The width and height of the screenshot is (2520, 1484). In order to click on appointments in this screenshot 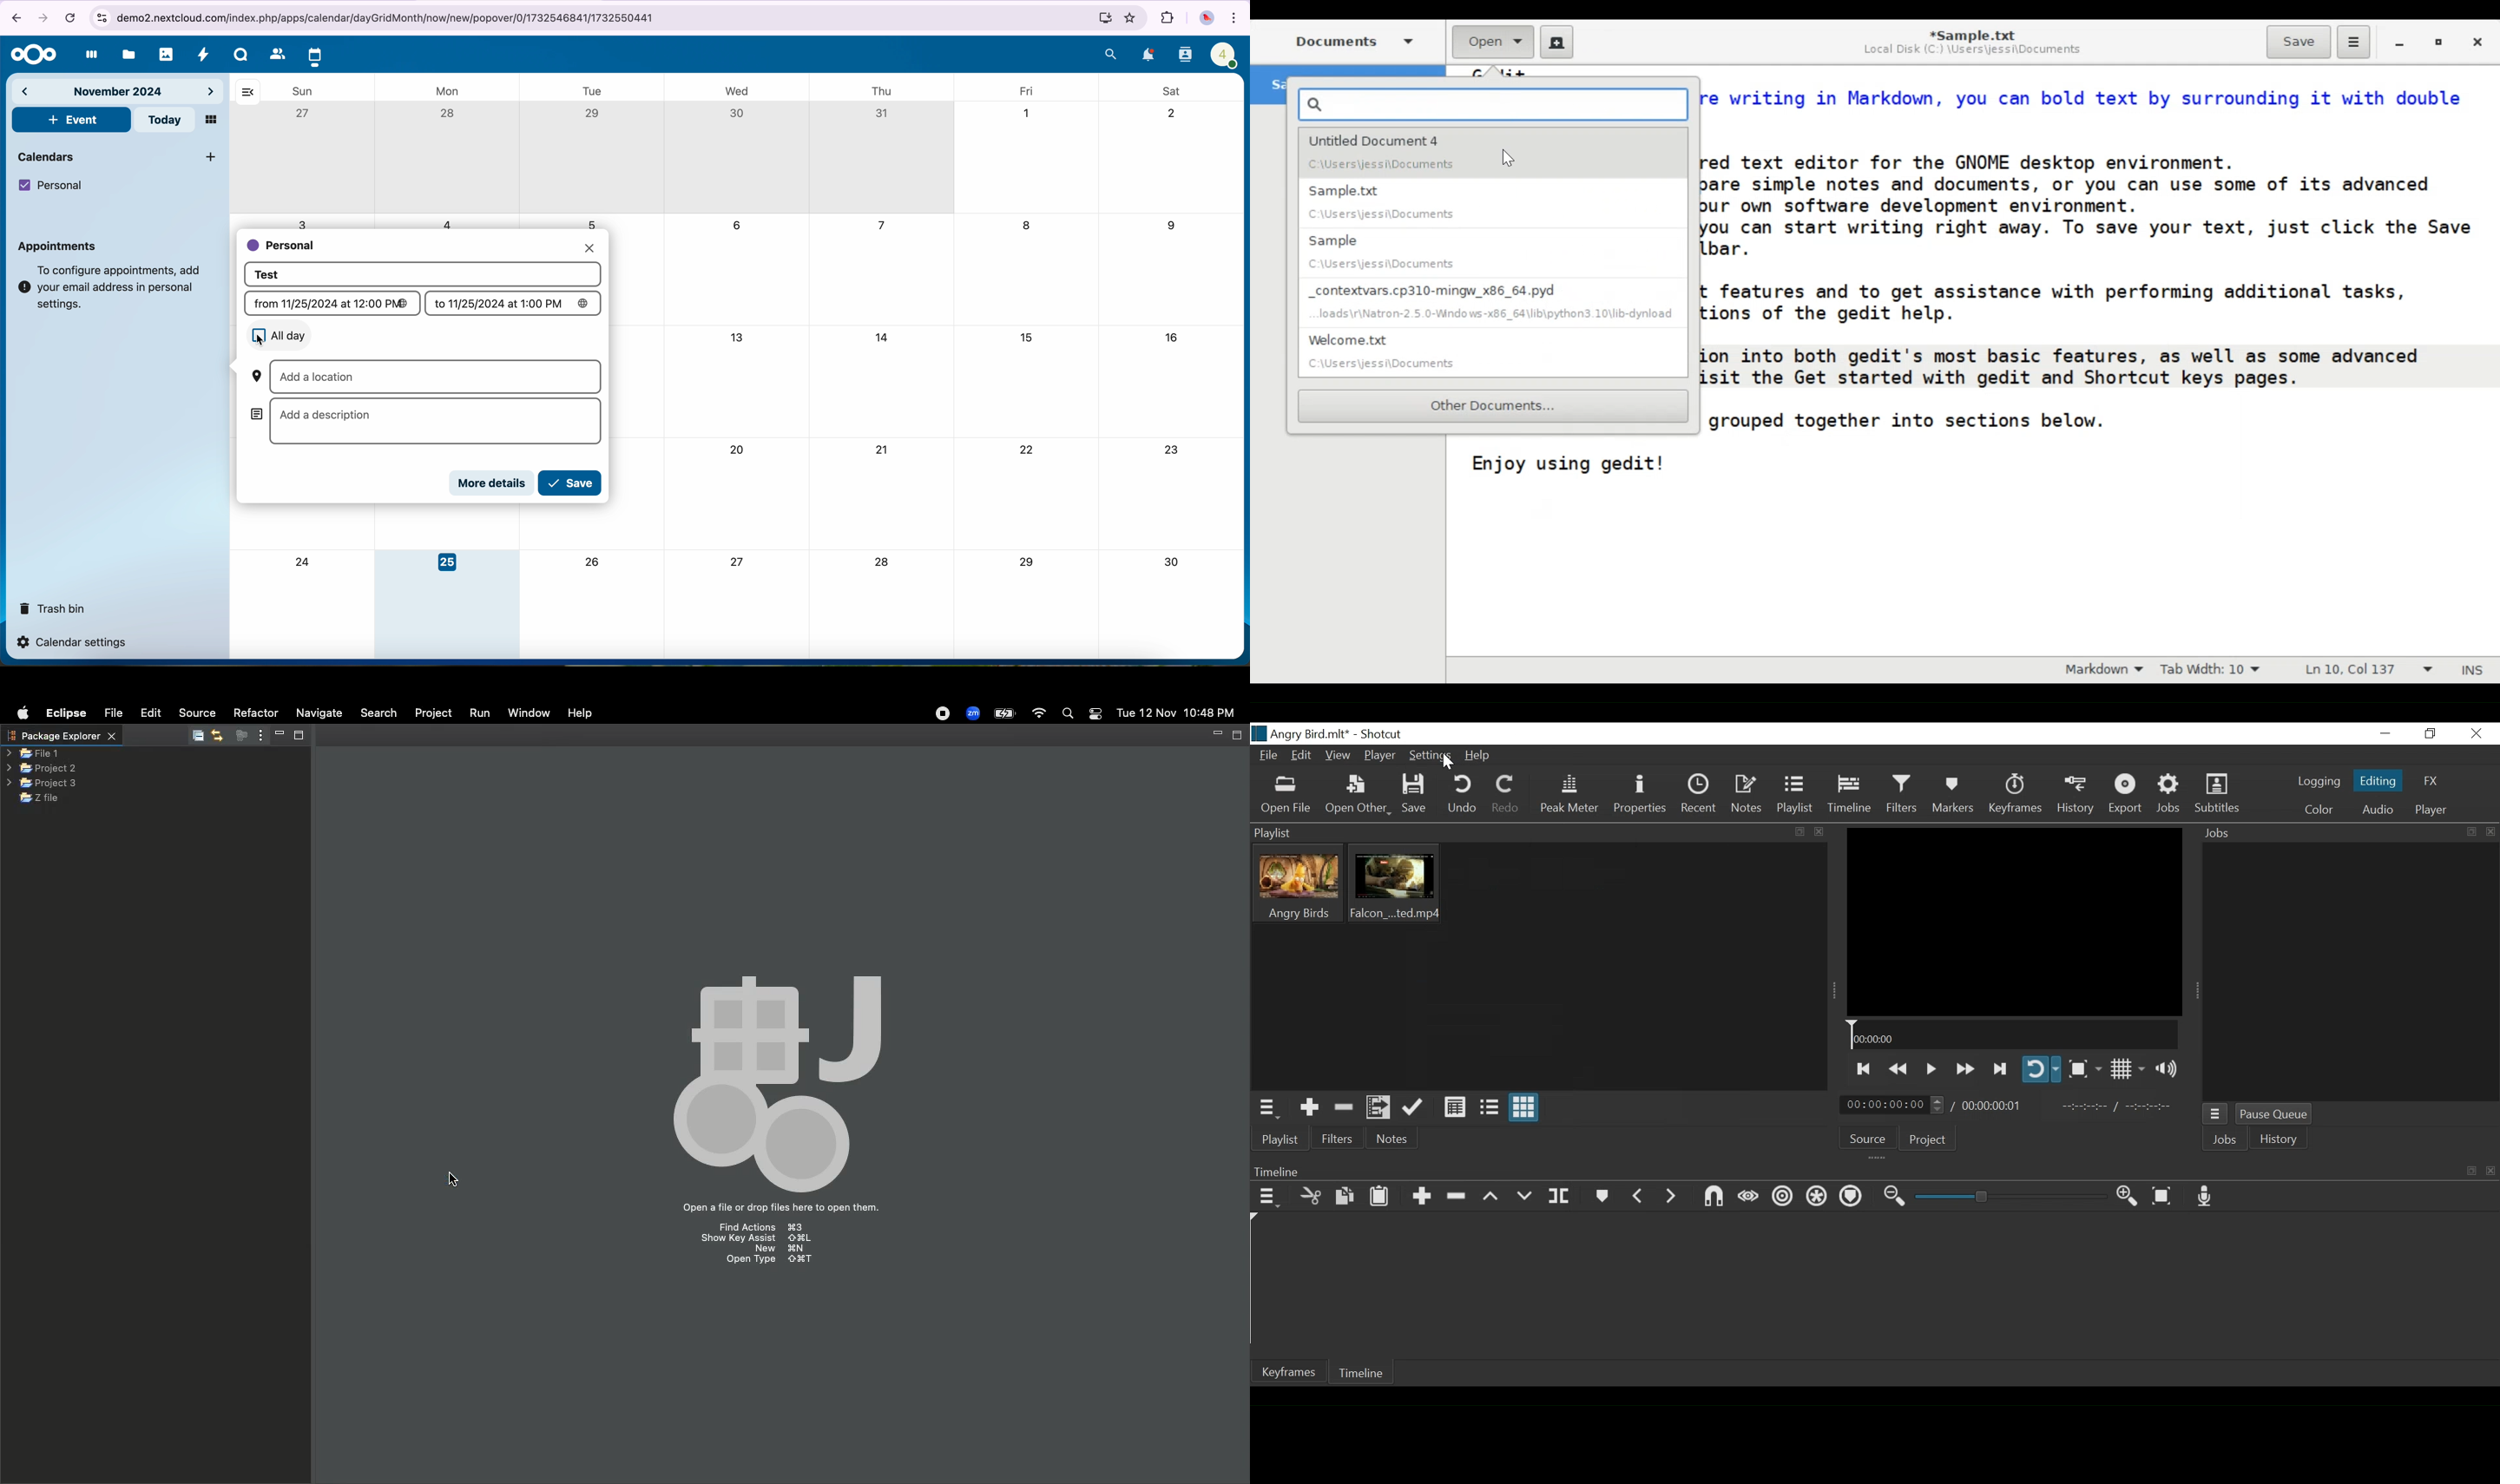, I will do `click(61, 247)`.